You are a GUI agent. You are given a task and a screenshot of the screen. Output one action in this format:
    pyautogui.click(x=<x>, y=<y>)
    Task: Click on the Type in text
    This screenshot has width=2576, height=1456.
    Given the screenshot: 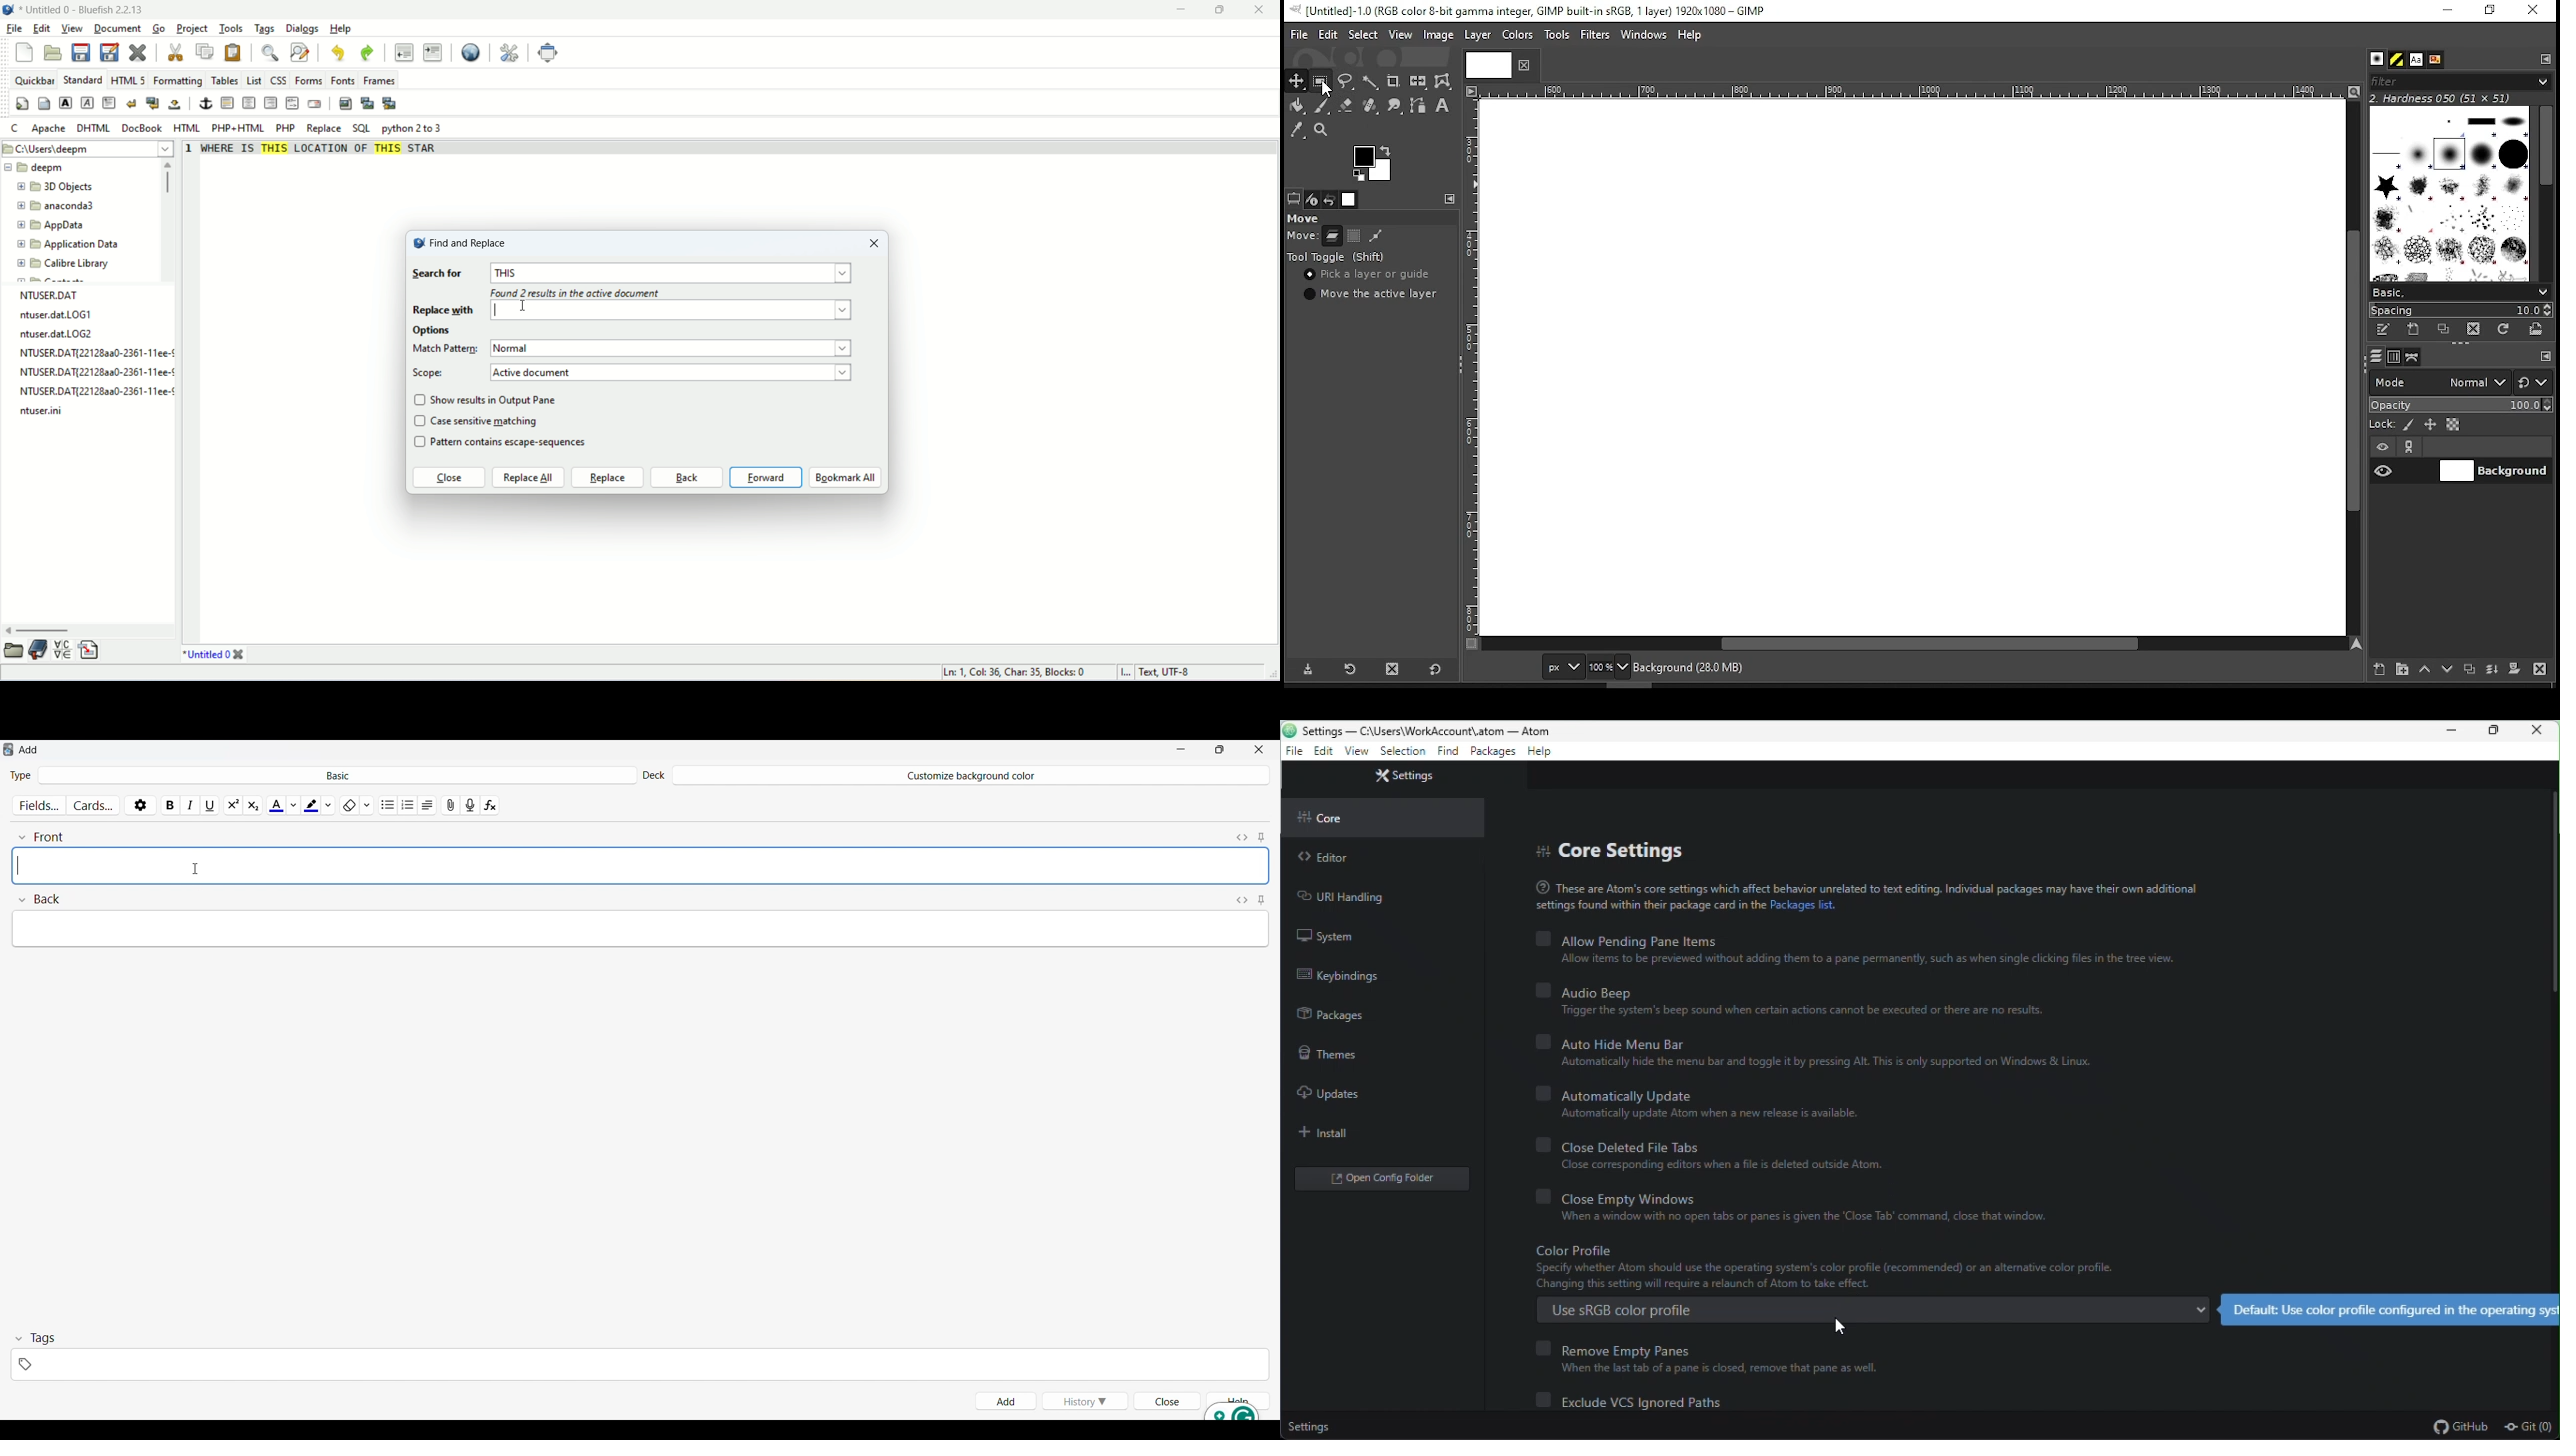 What is the action you would take?
    pyautogui.click(x=639, y=926)
    